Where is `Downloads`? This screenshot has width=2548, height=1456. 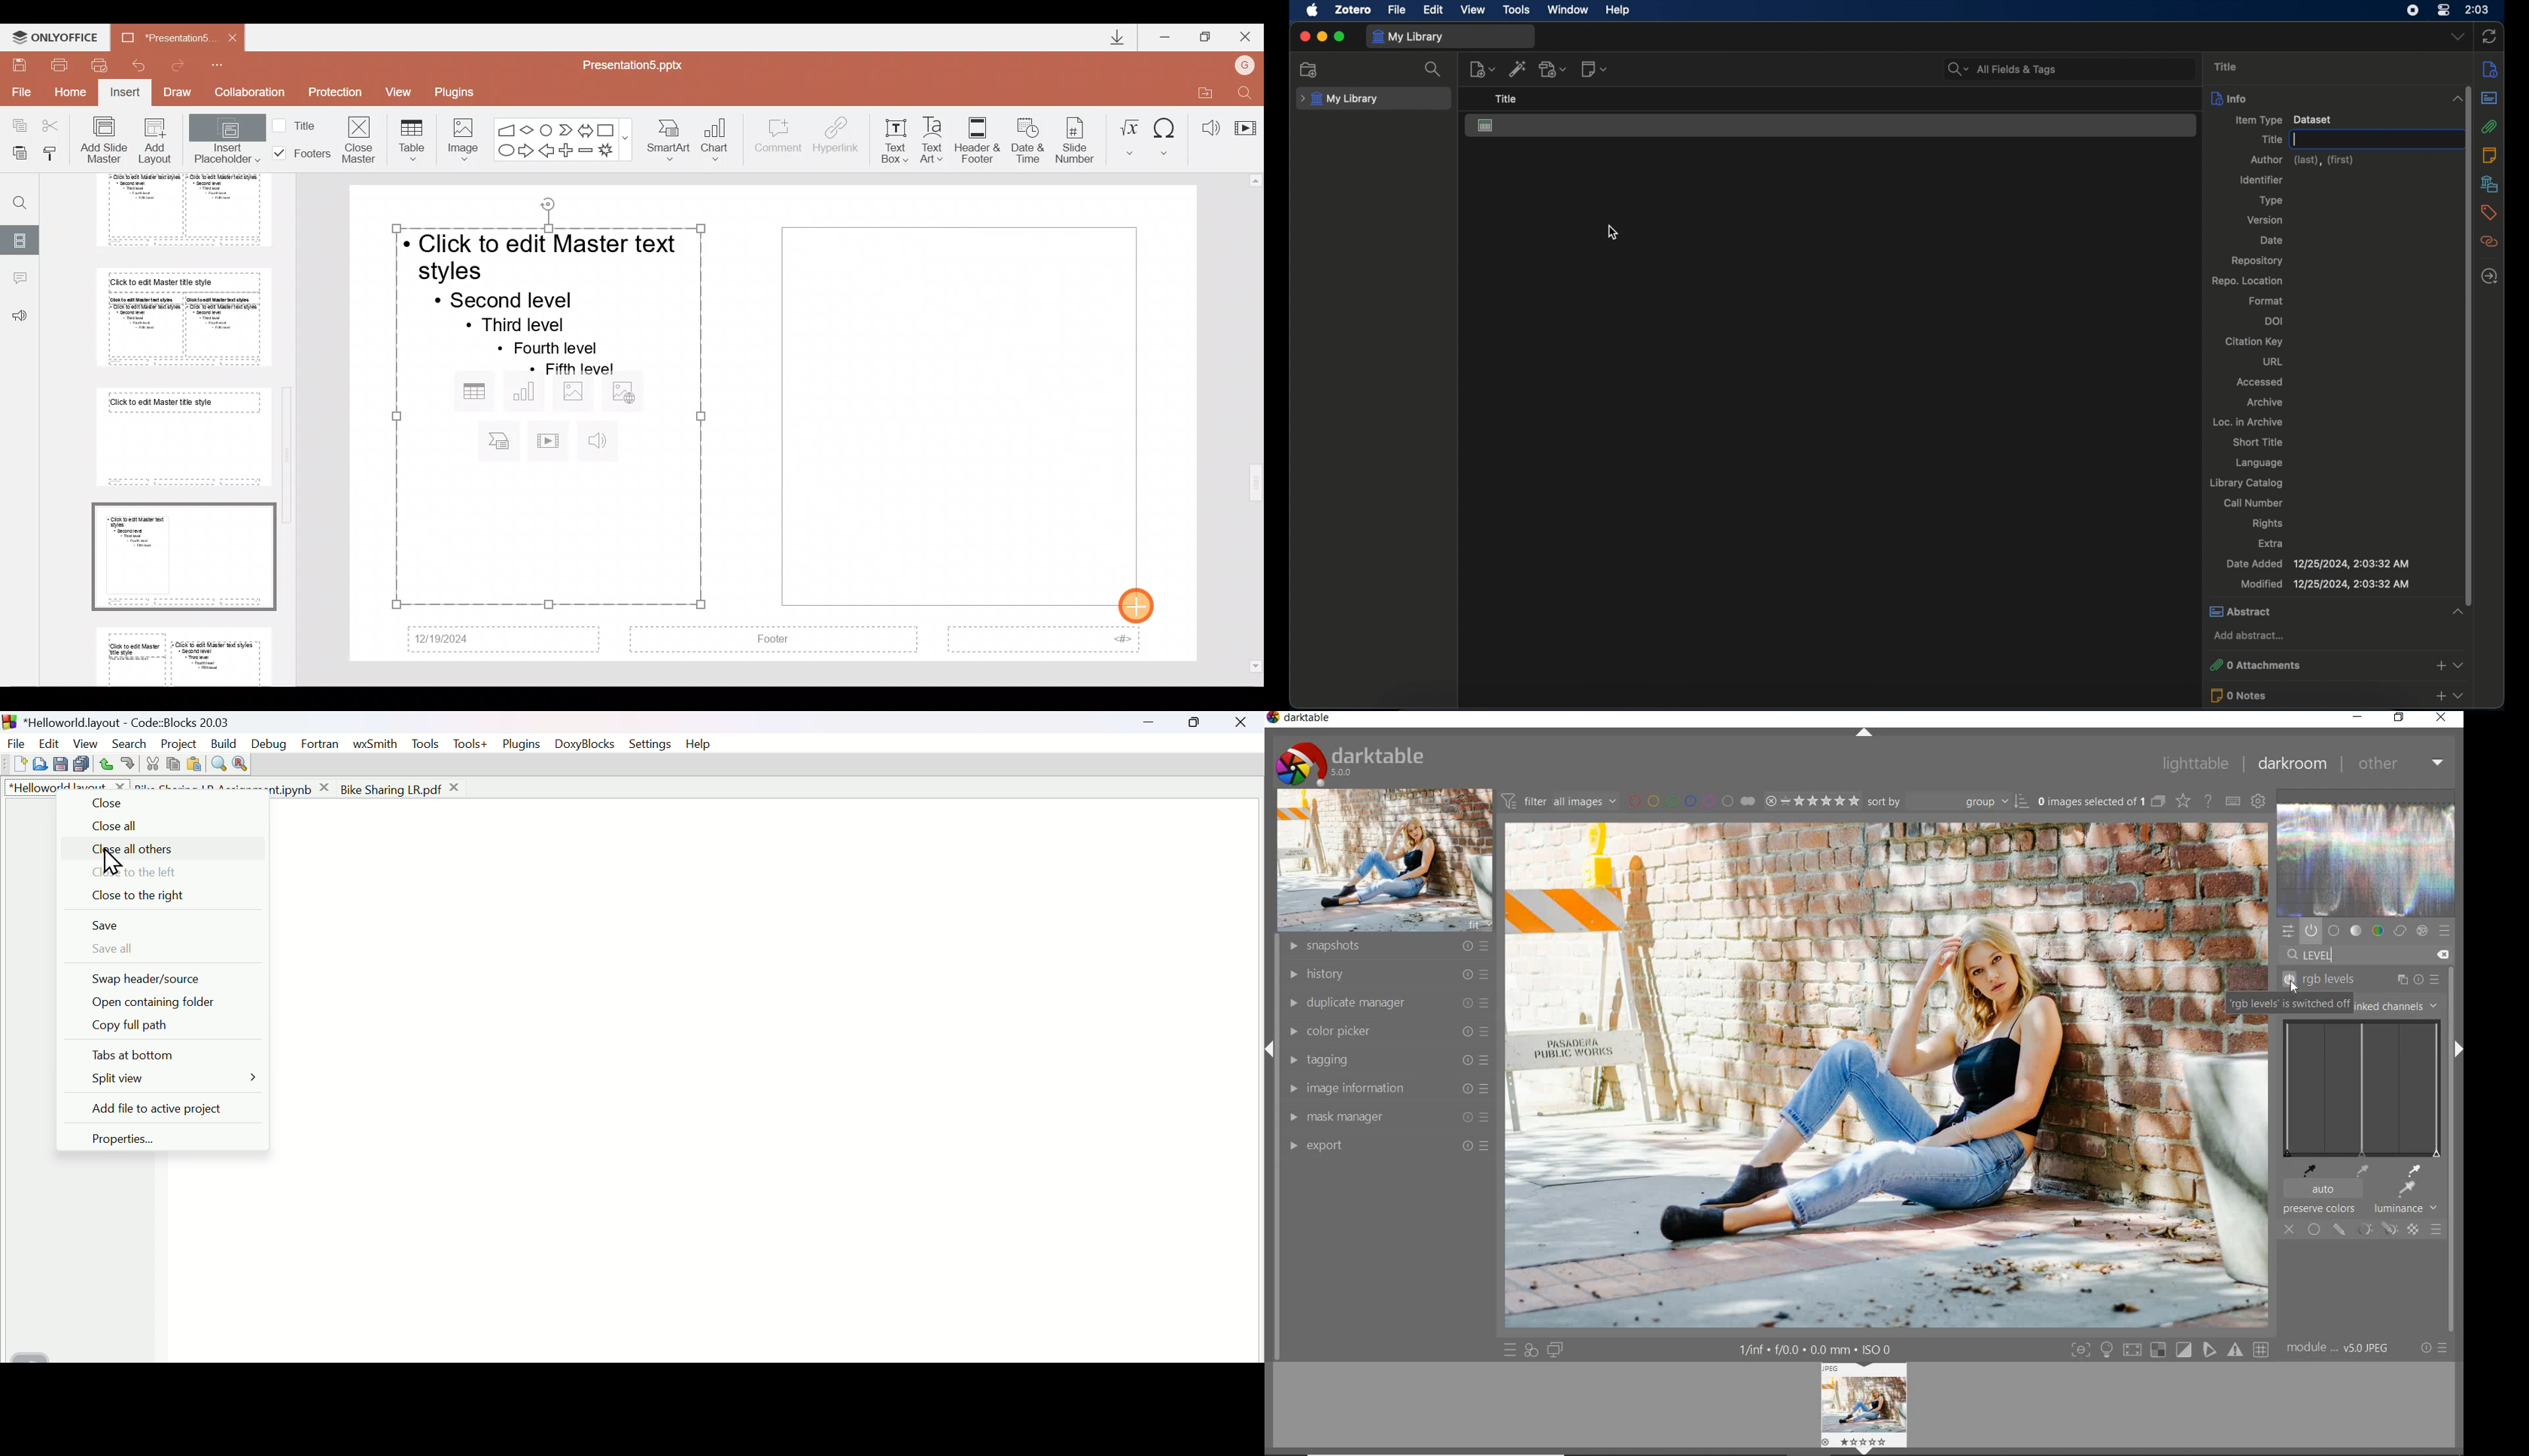
Downloads is located at coordinates (1112, 37).